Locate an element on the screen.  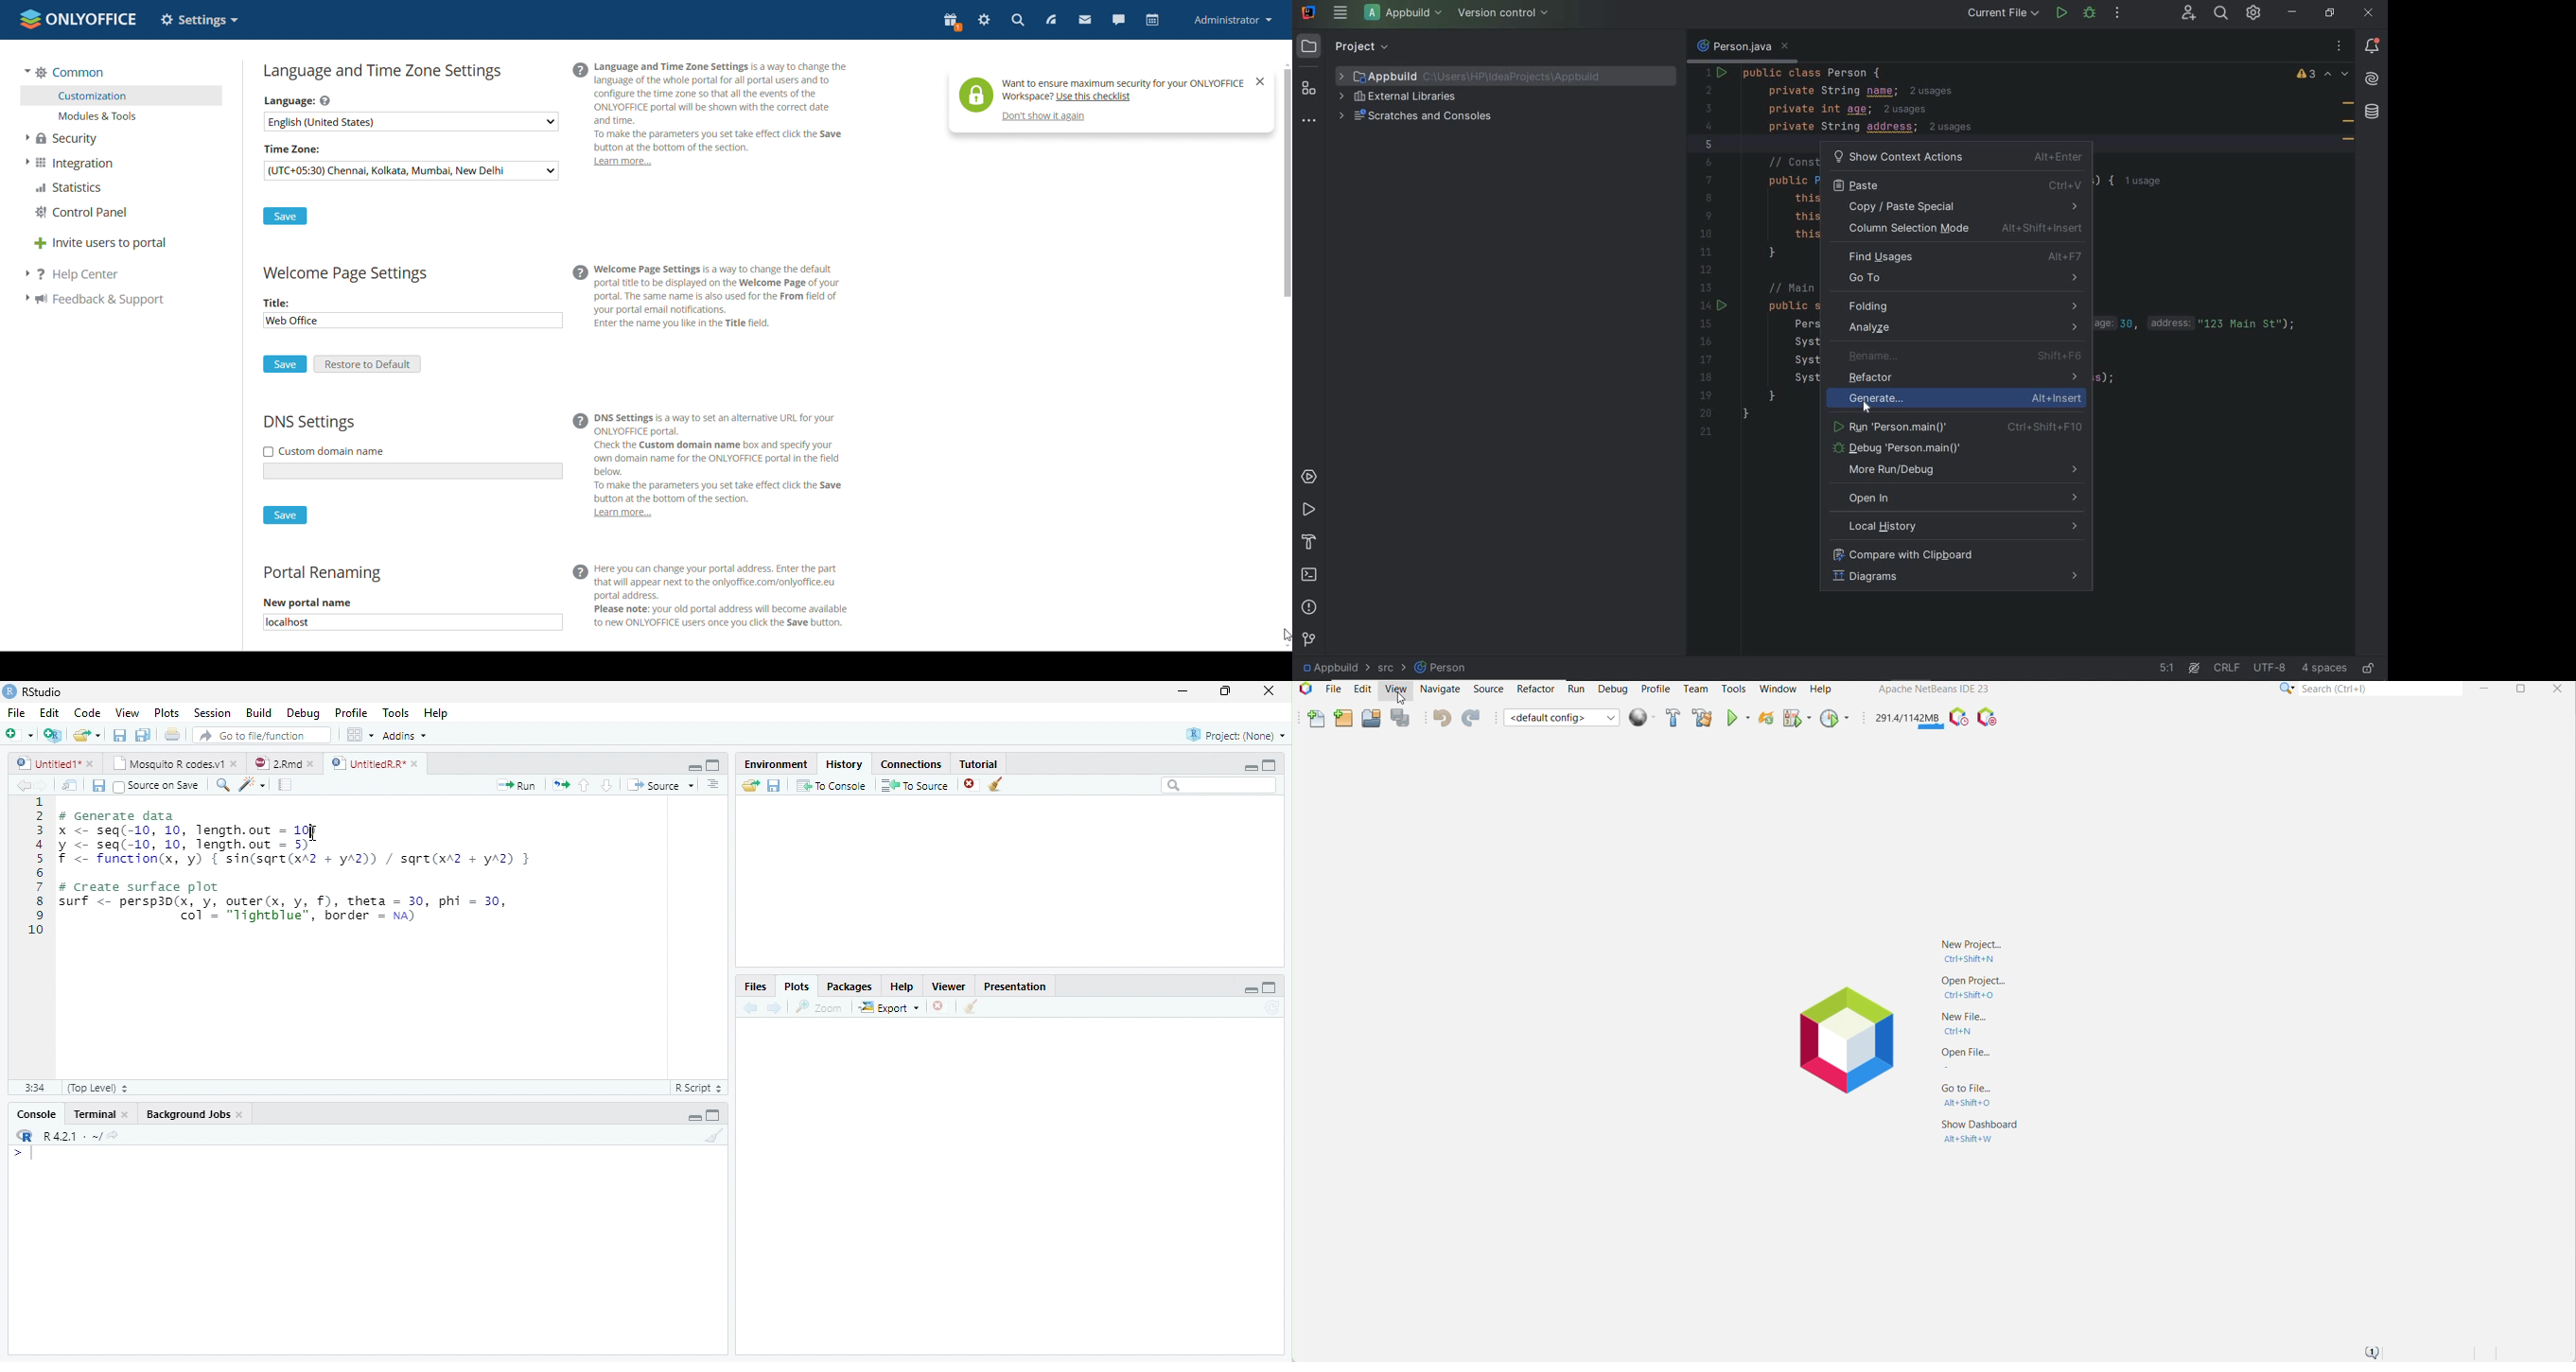
portal renaming is located at coordinates (322, 575).